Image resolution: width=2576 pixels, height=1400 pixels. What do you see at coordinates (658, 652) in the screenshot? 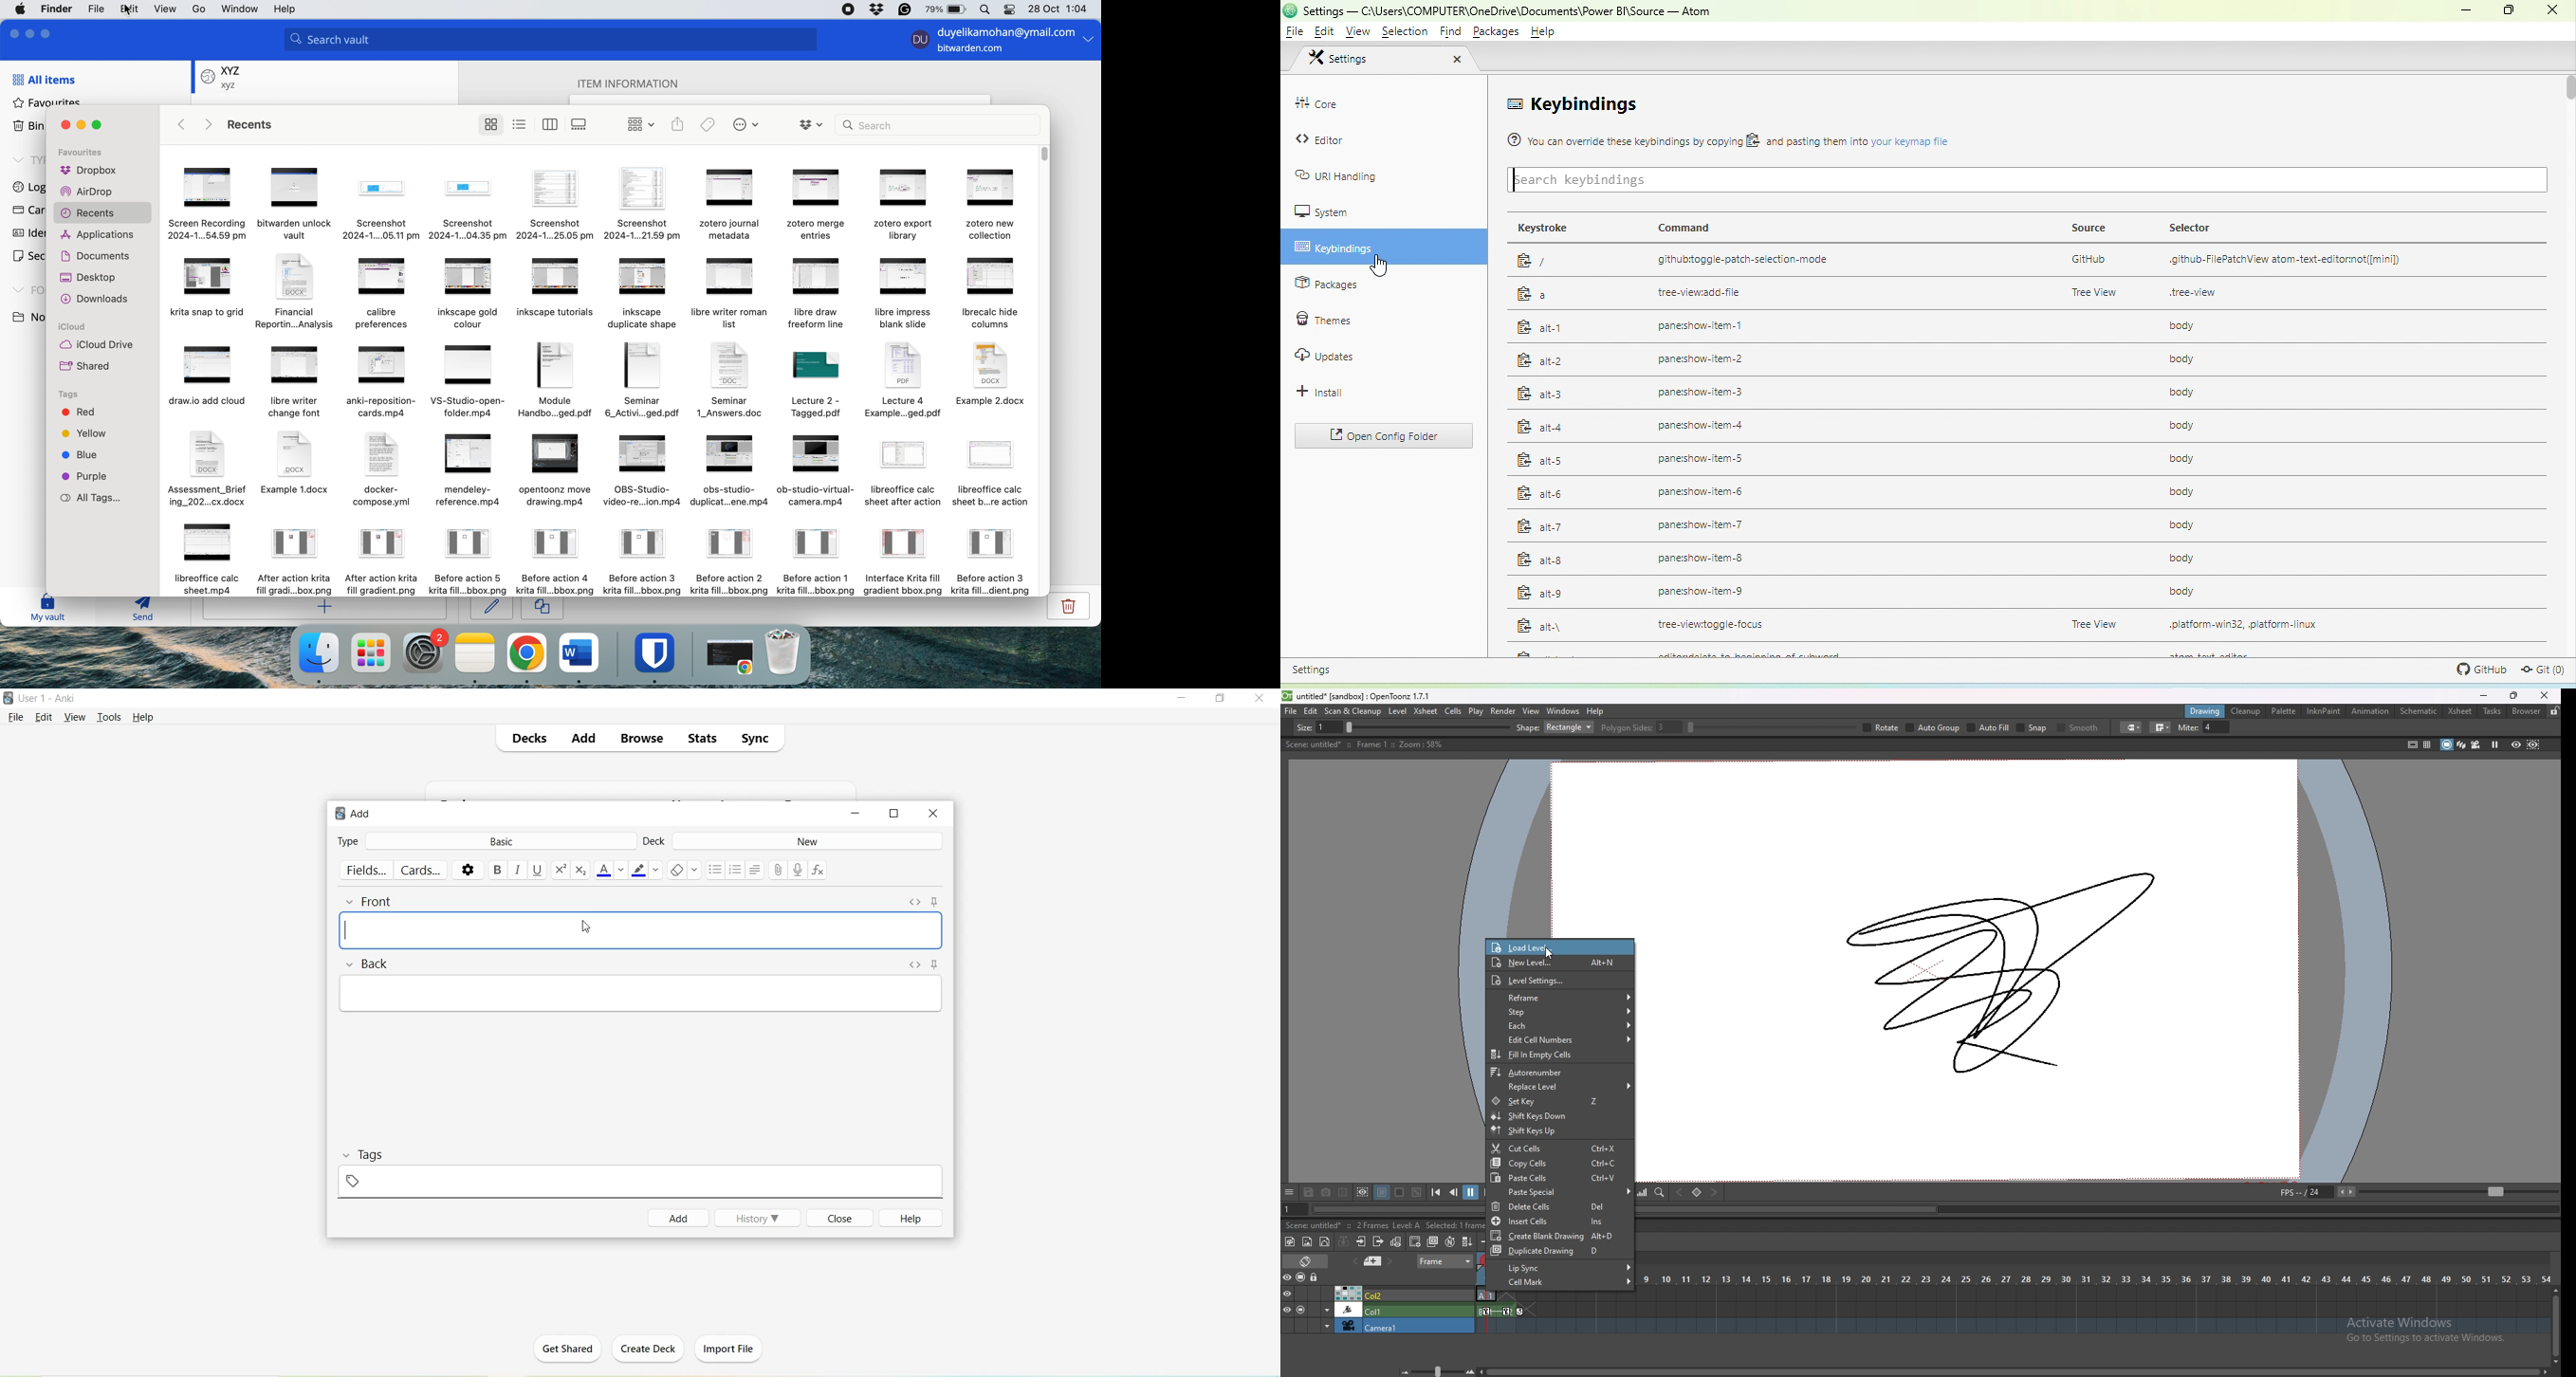
I see `bitwarden` at bounding box center [658, 652].